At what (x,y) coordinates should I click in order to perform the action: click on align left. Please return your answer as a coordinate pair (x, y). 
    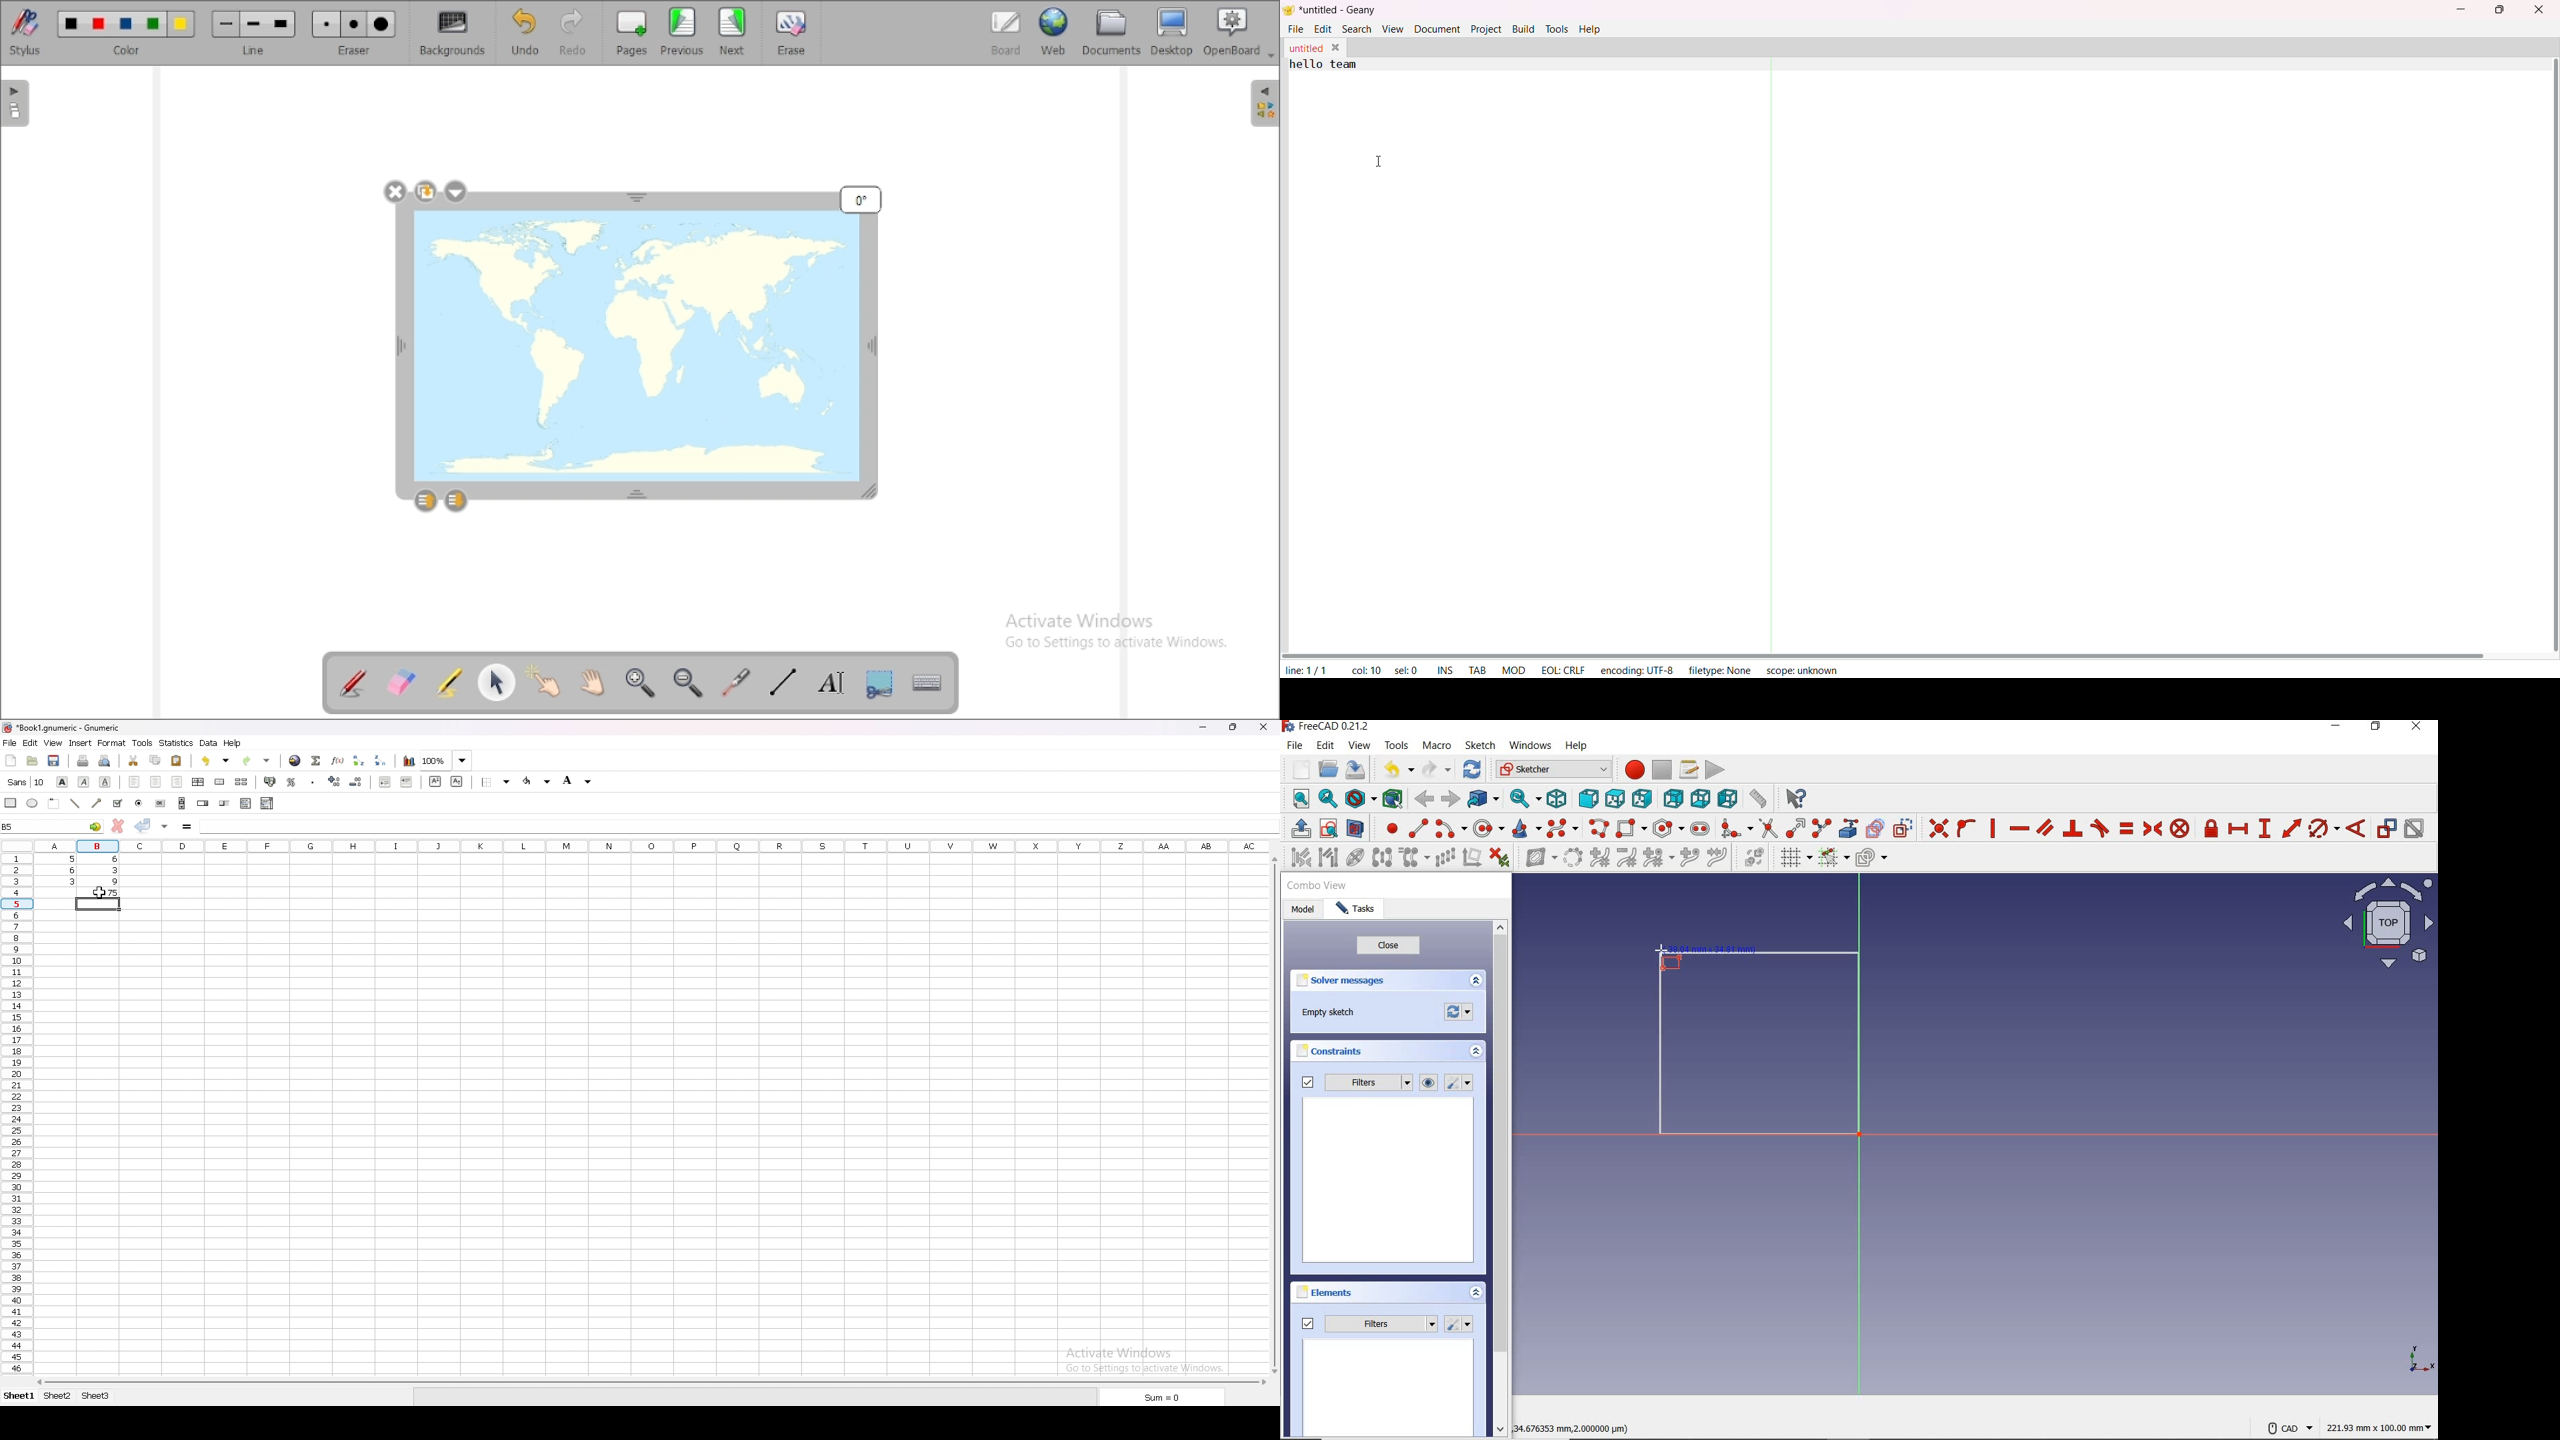
    Looking at the image, I should click on (133, 783).